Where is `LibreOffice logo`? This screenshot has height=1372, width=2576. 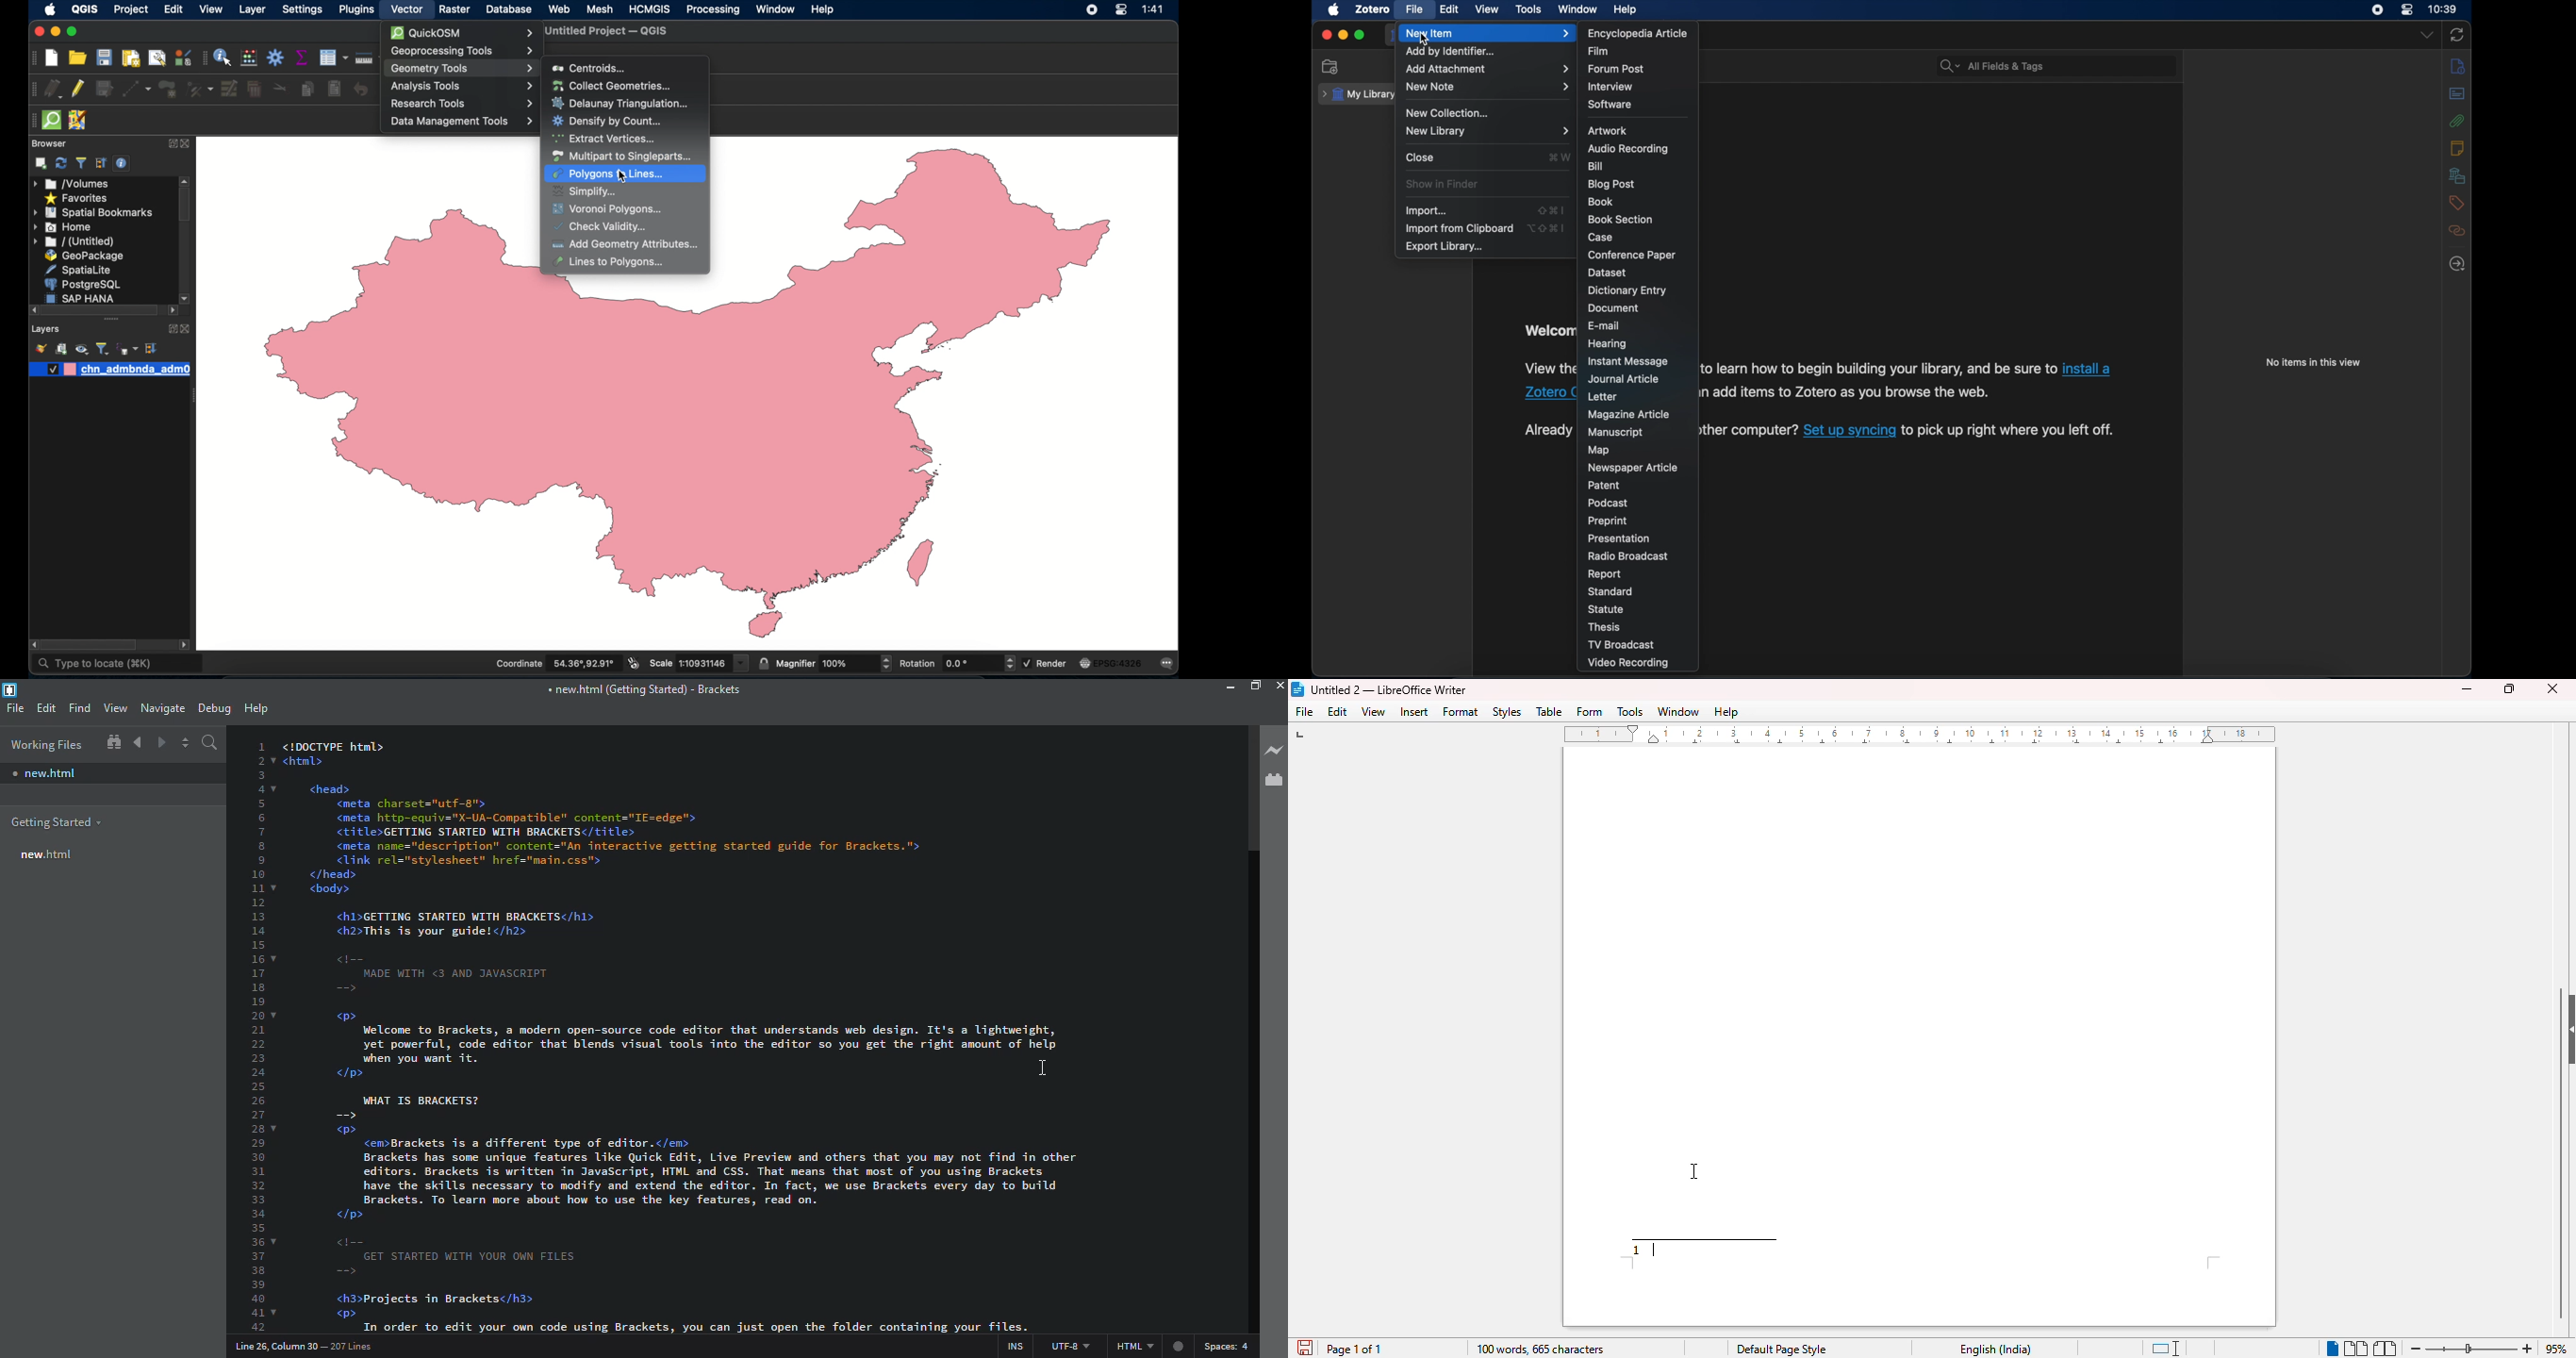 LibreOffice logo is located at coordinates (1298, 689).